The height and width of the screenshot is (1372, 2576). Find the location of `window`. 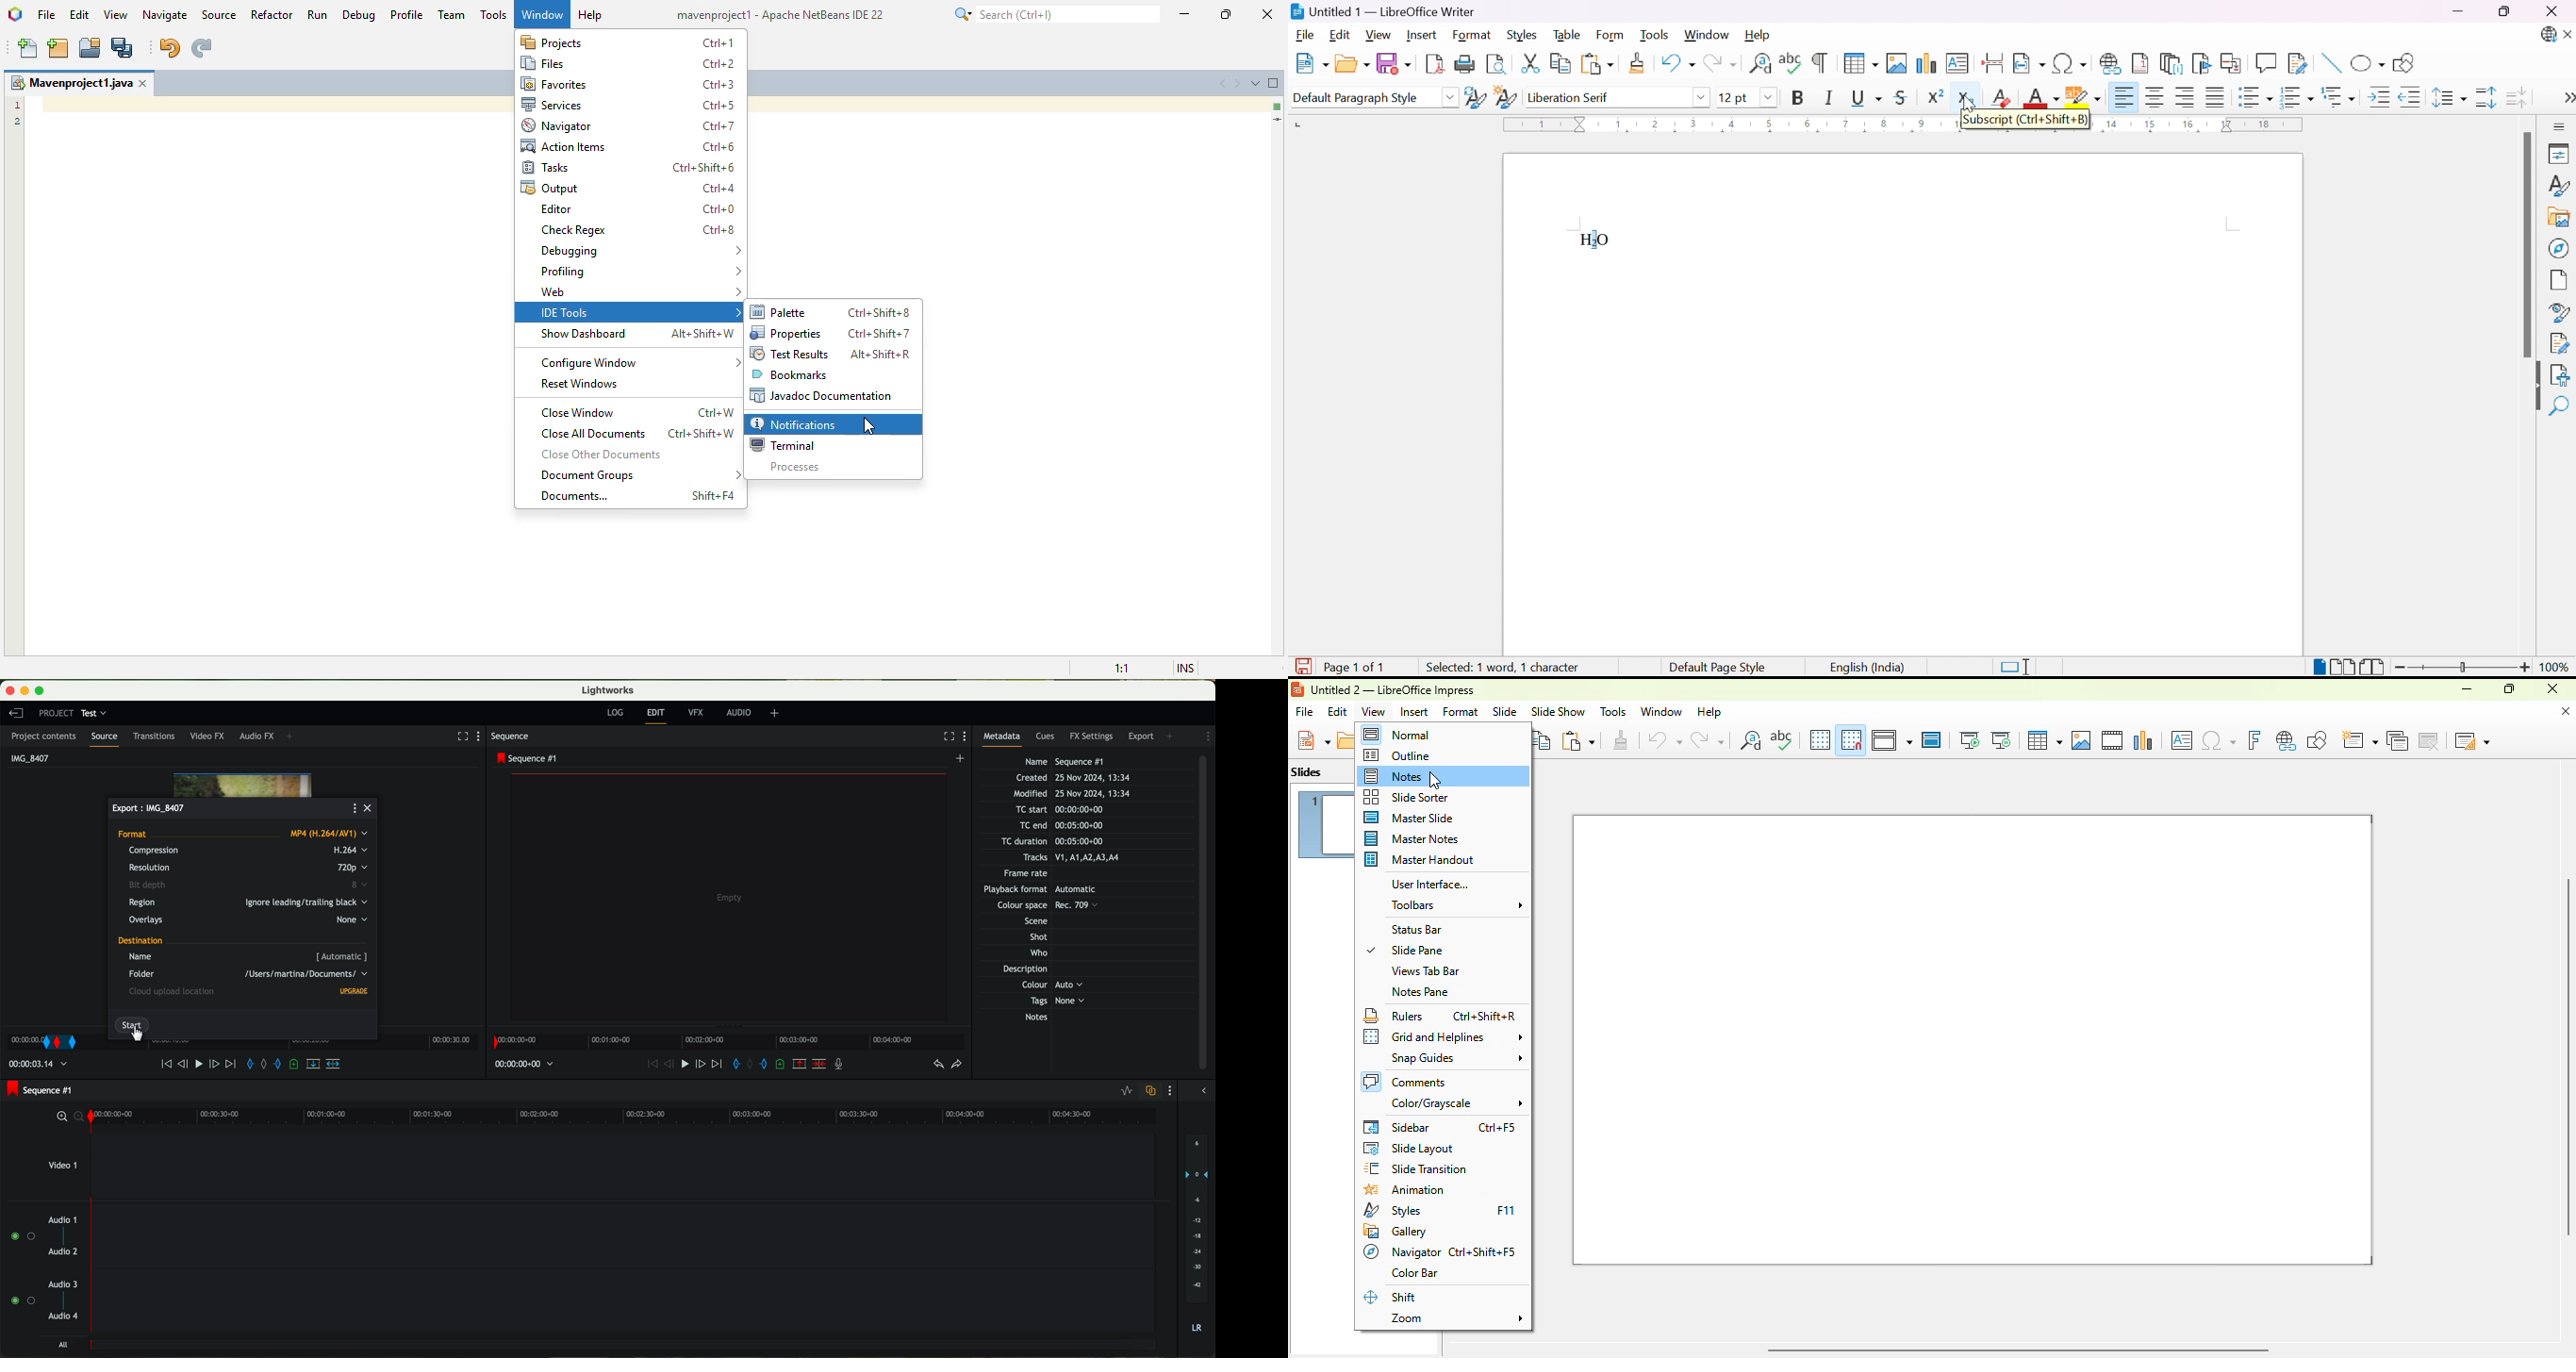

window is located at coordinates (1660, 712).